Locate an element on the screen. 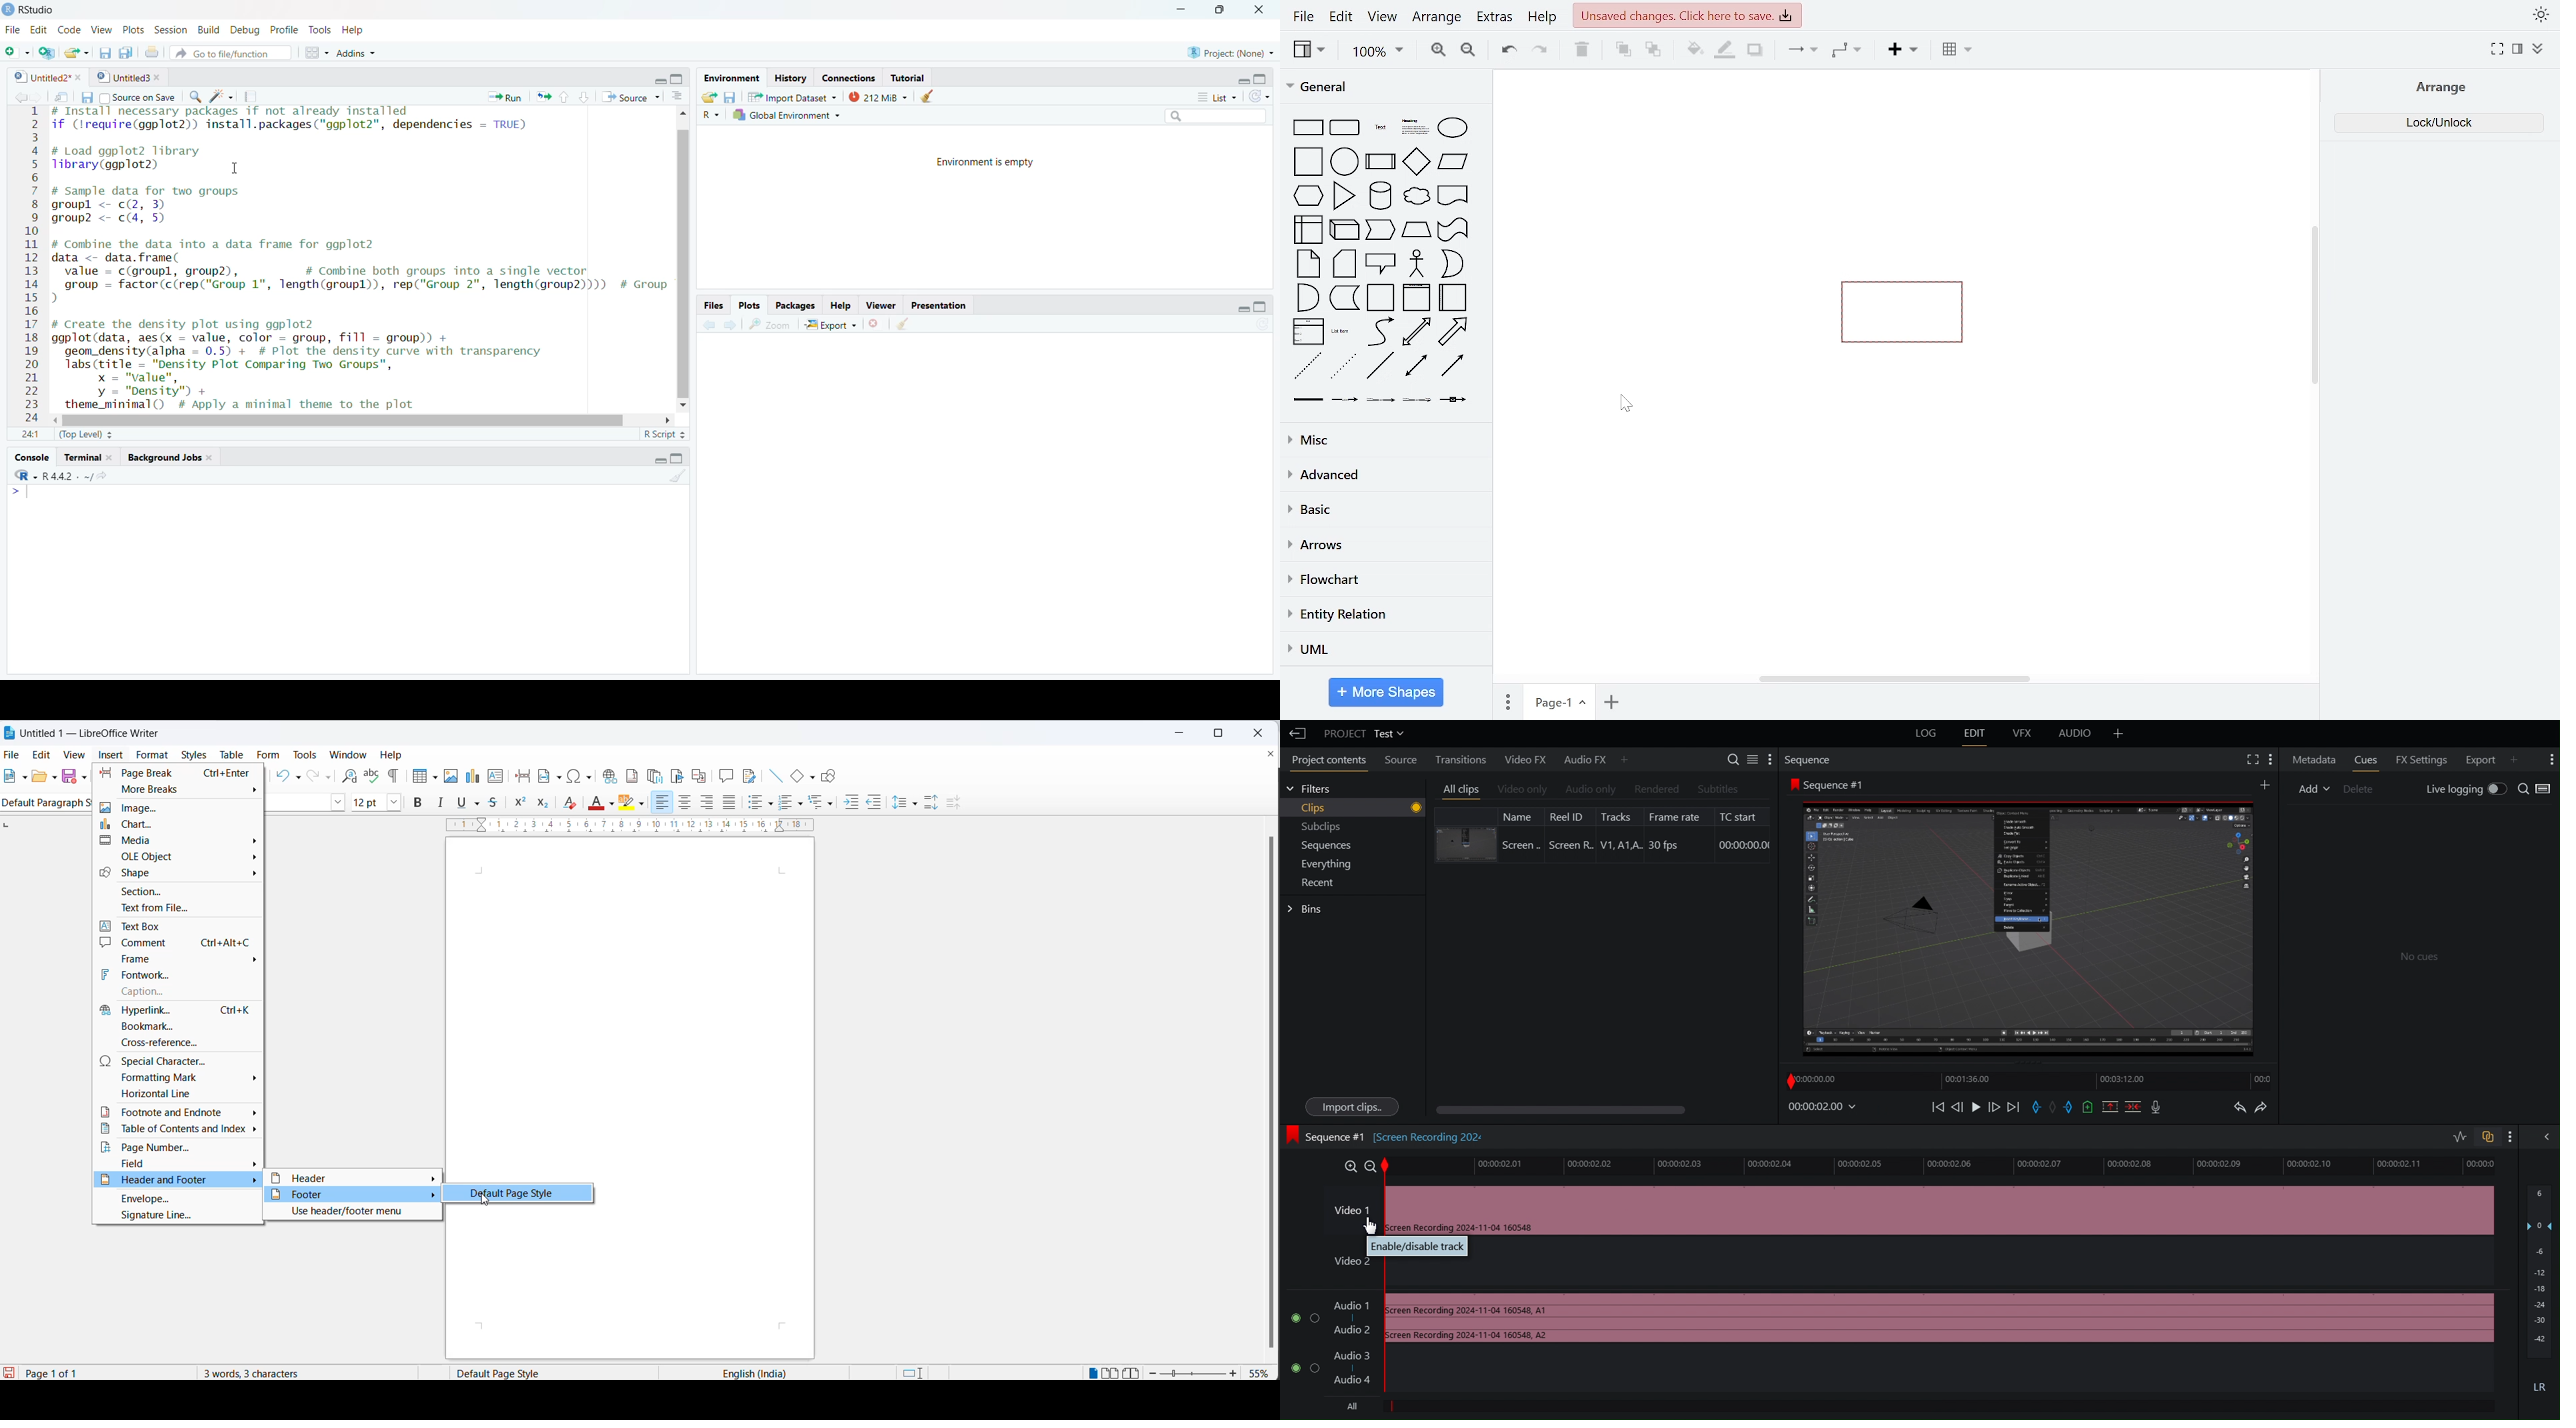  Video FX is located at coordinates (1525, 759).